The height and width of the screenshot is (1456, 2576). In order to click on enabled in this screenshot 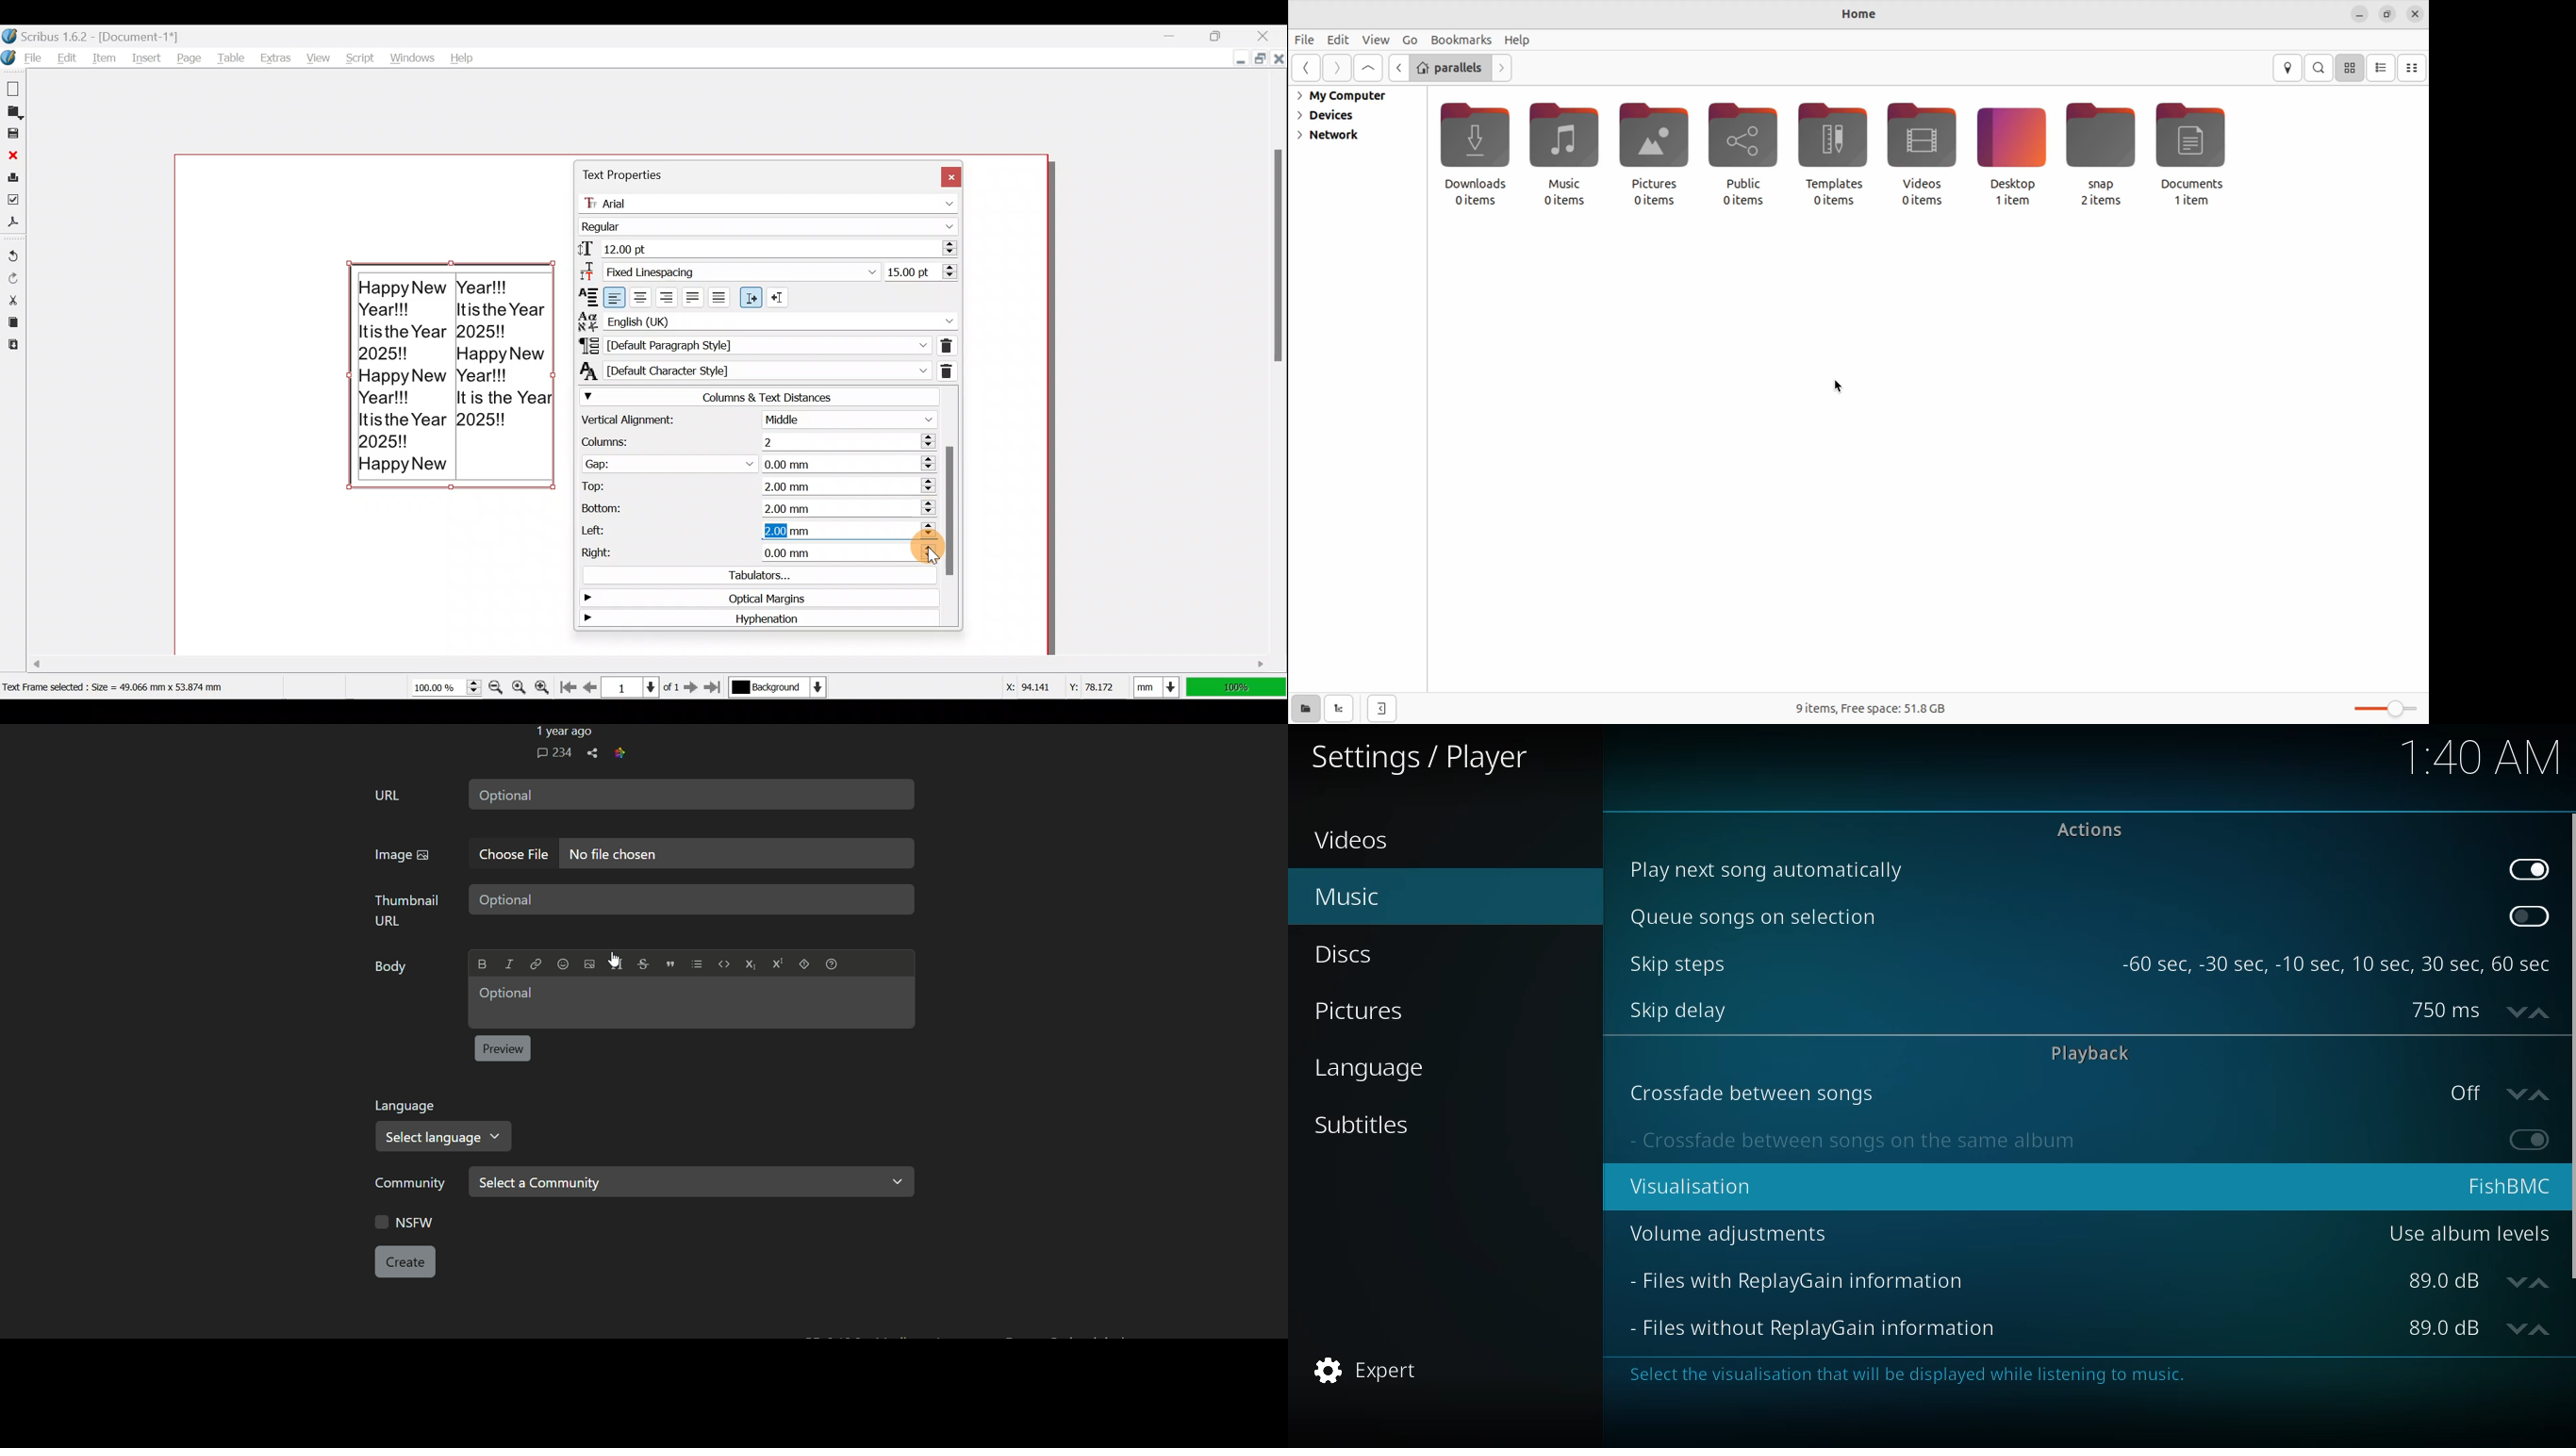, I will do `click(2528, 869)`.